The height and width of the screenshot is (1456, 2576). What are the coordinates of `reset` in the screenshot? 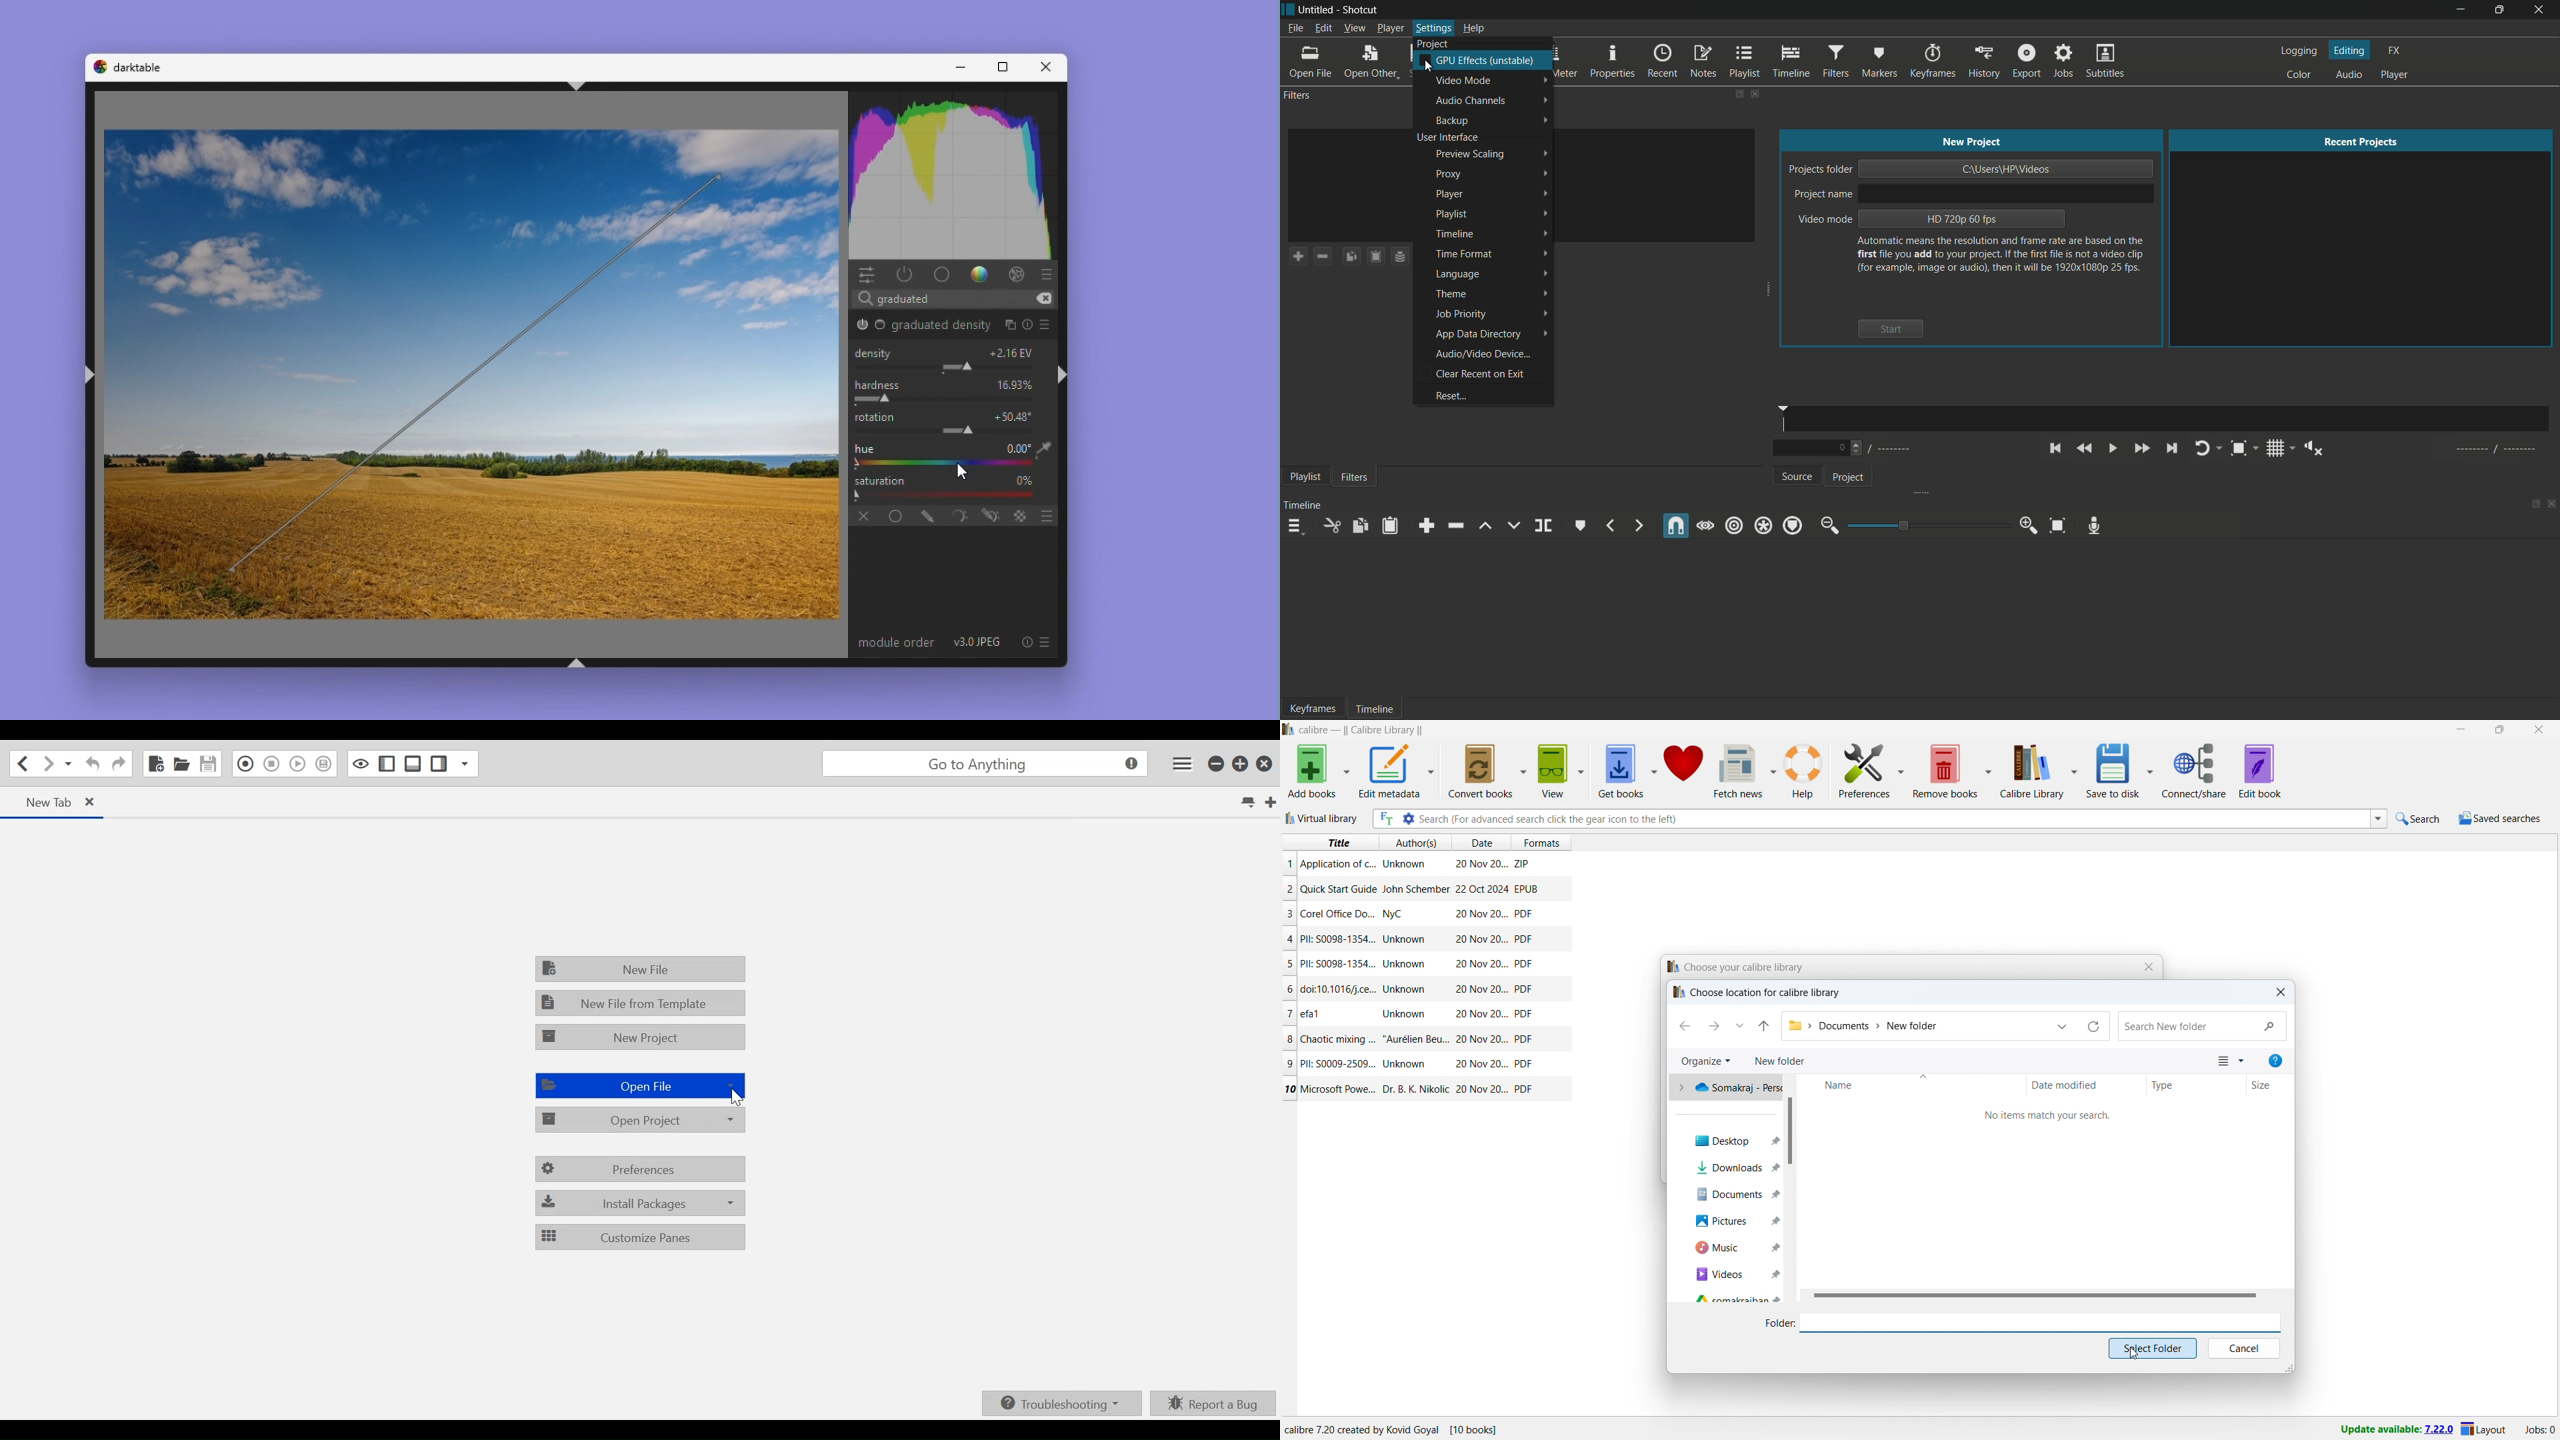 It's located at (1029, 324).